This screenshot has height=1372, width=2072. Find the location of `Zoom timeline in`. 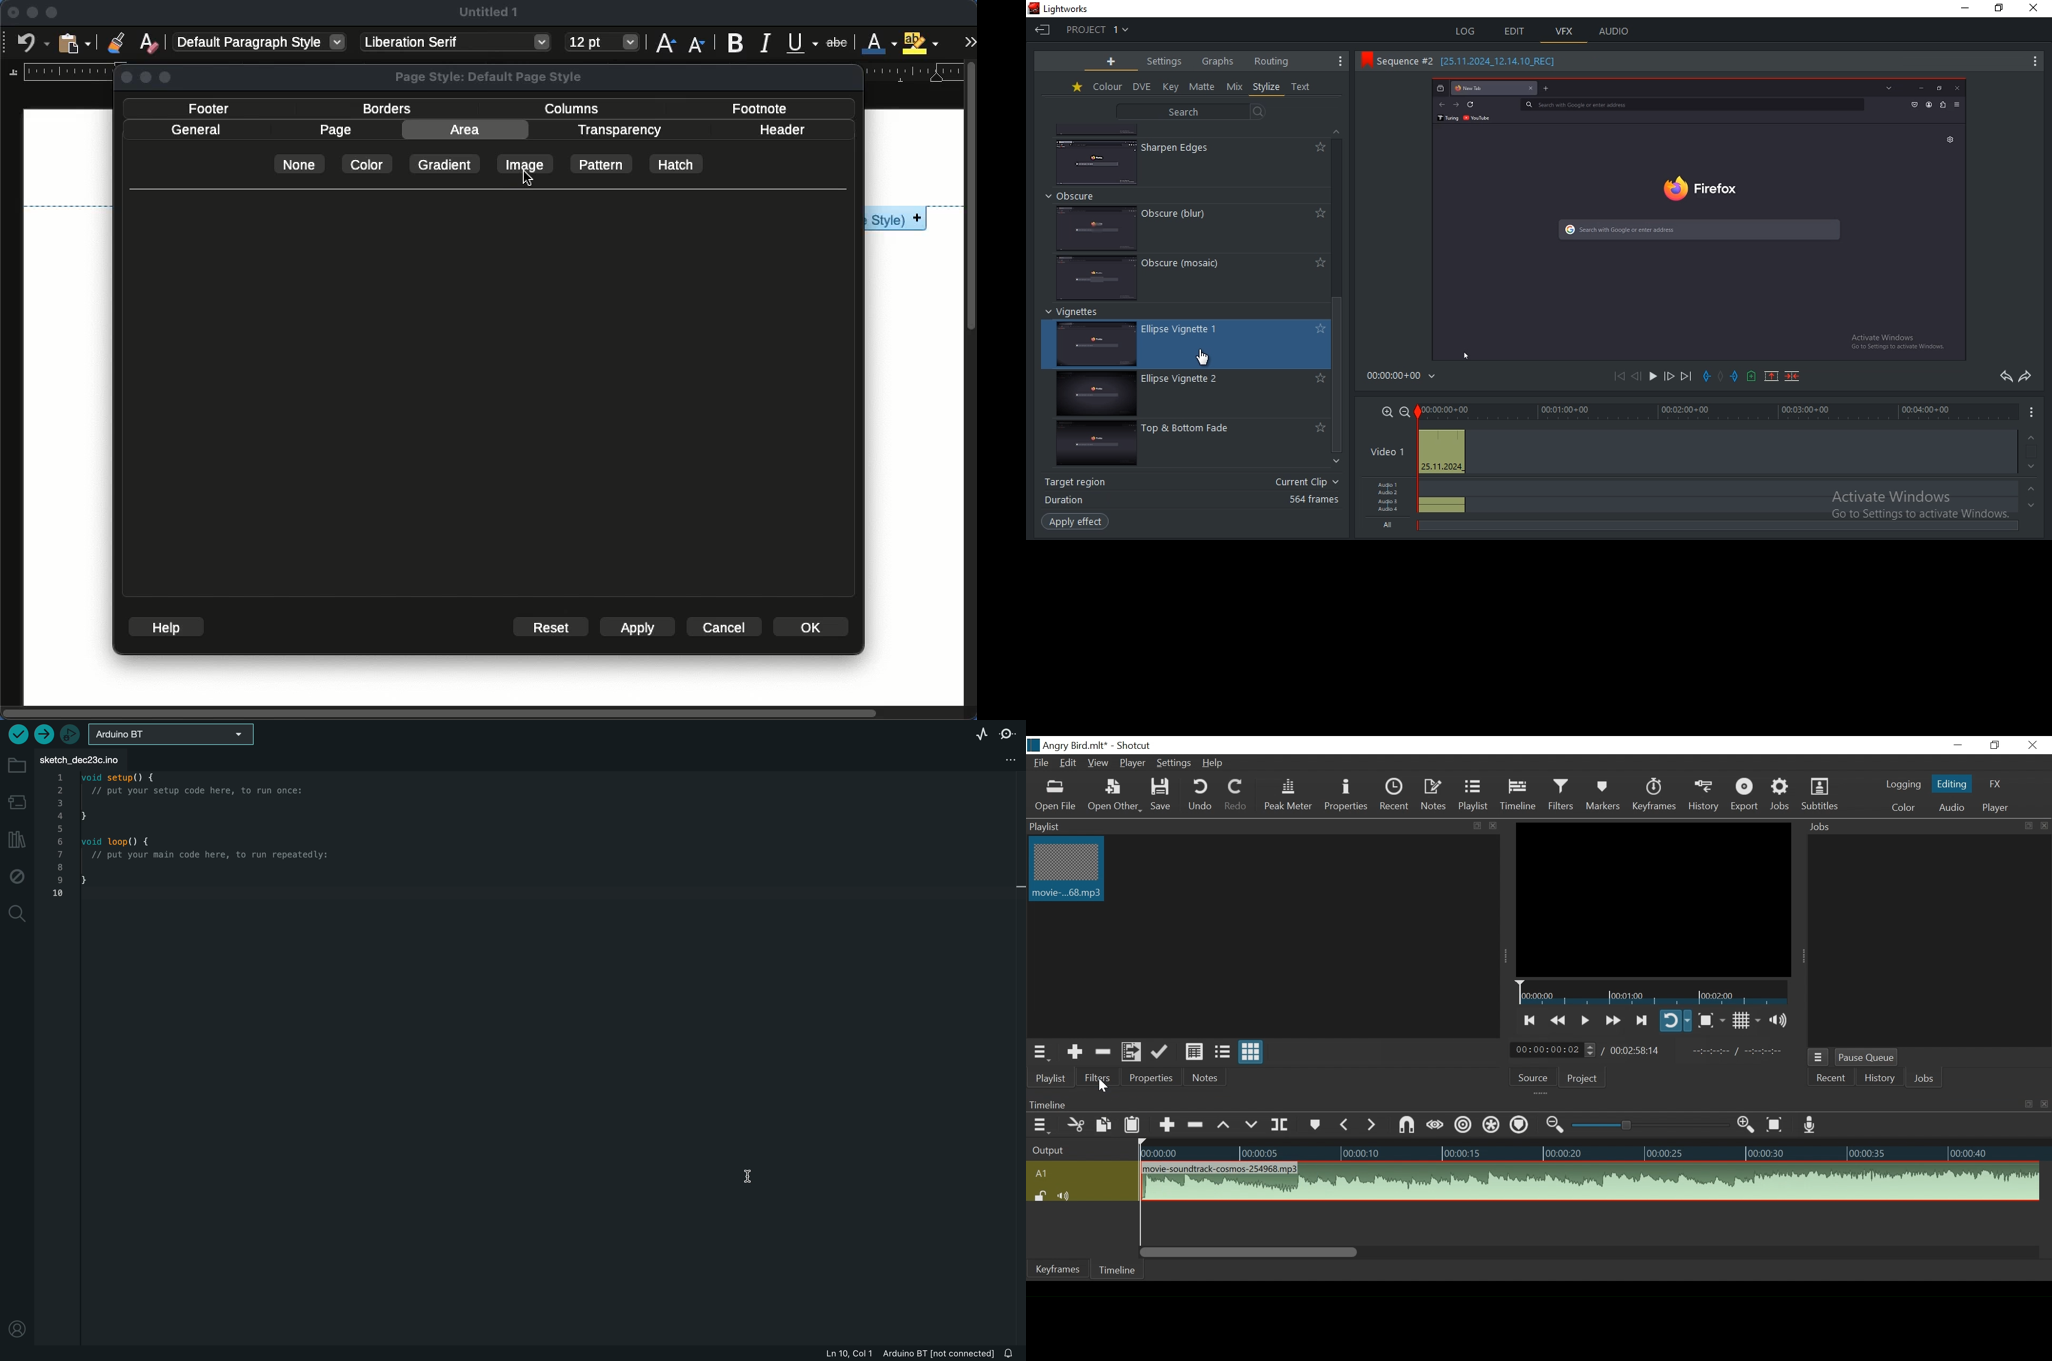

Zoom timeline in is located at coordinates (1748, 1125).